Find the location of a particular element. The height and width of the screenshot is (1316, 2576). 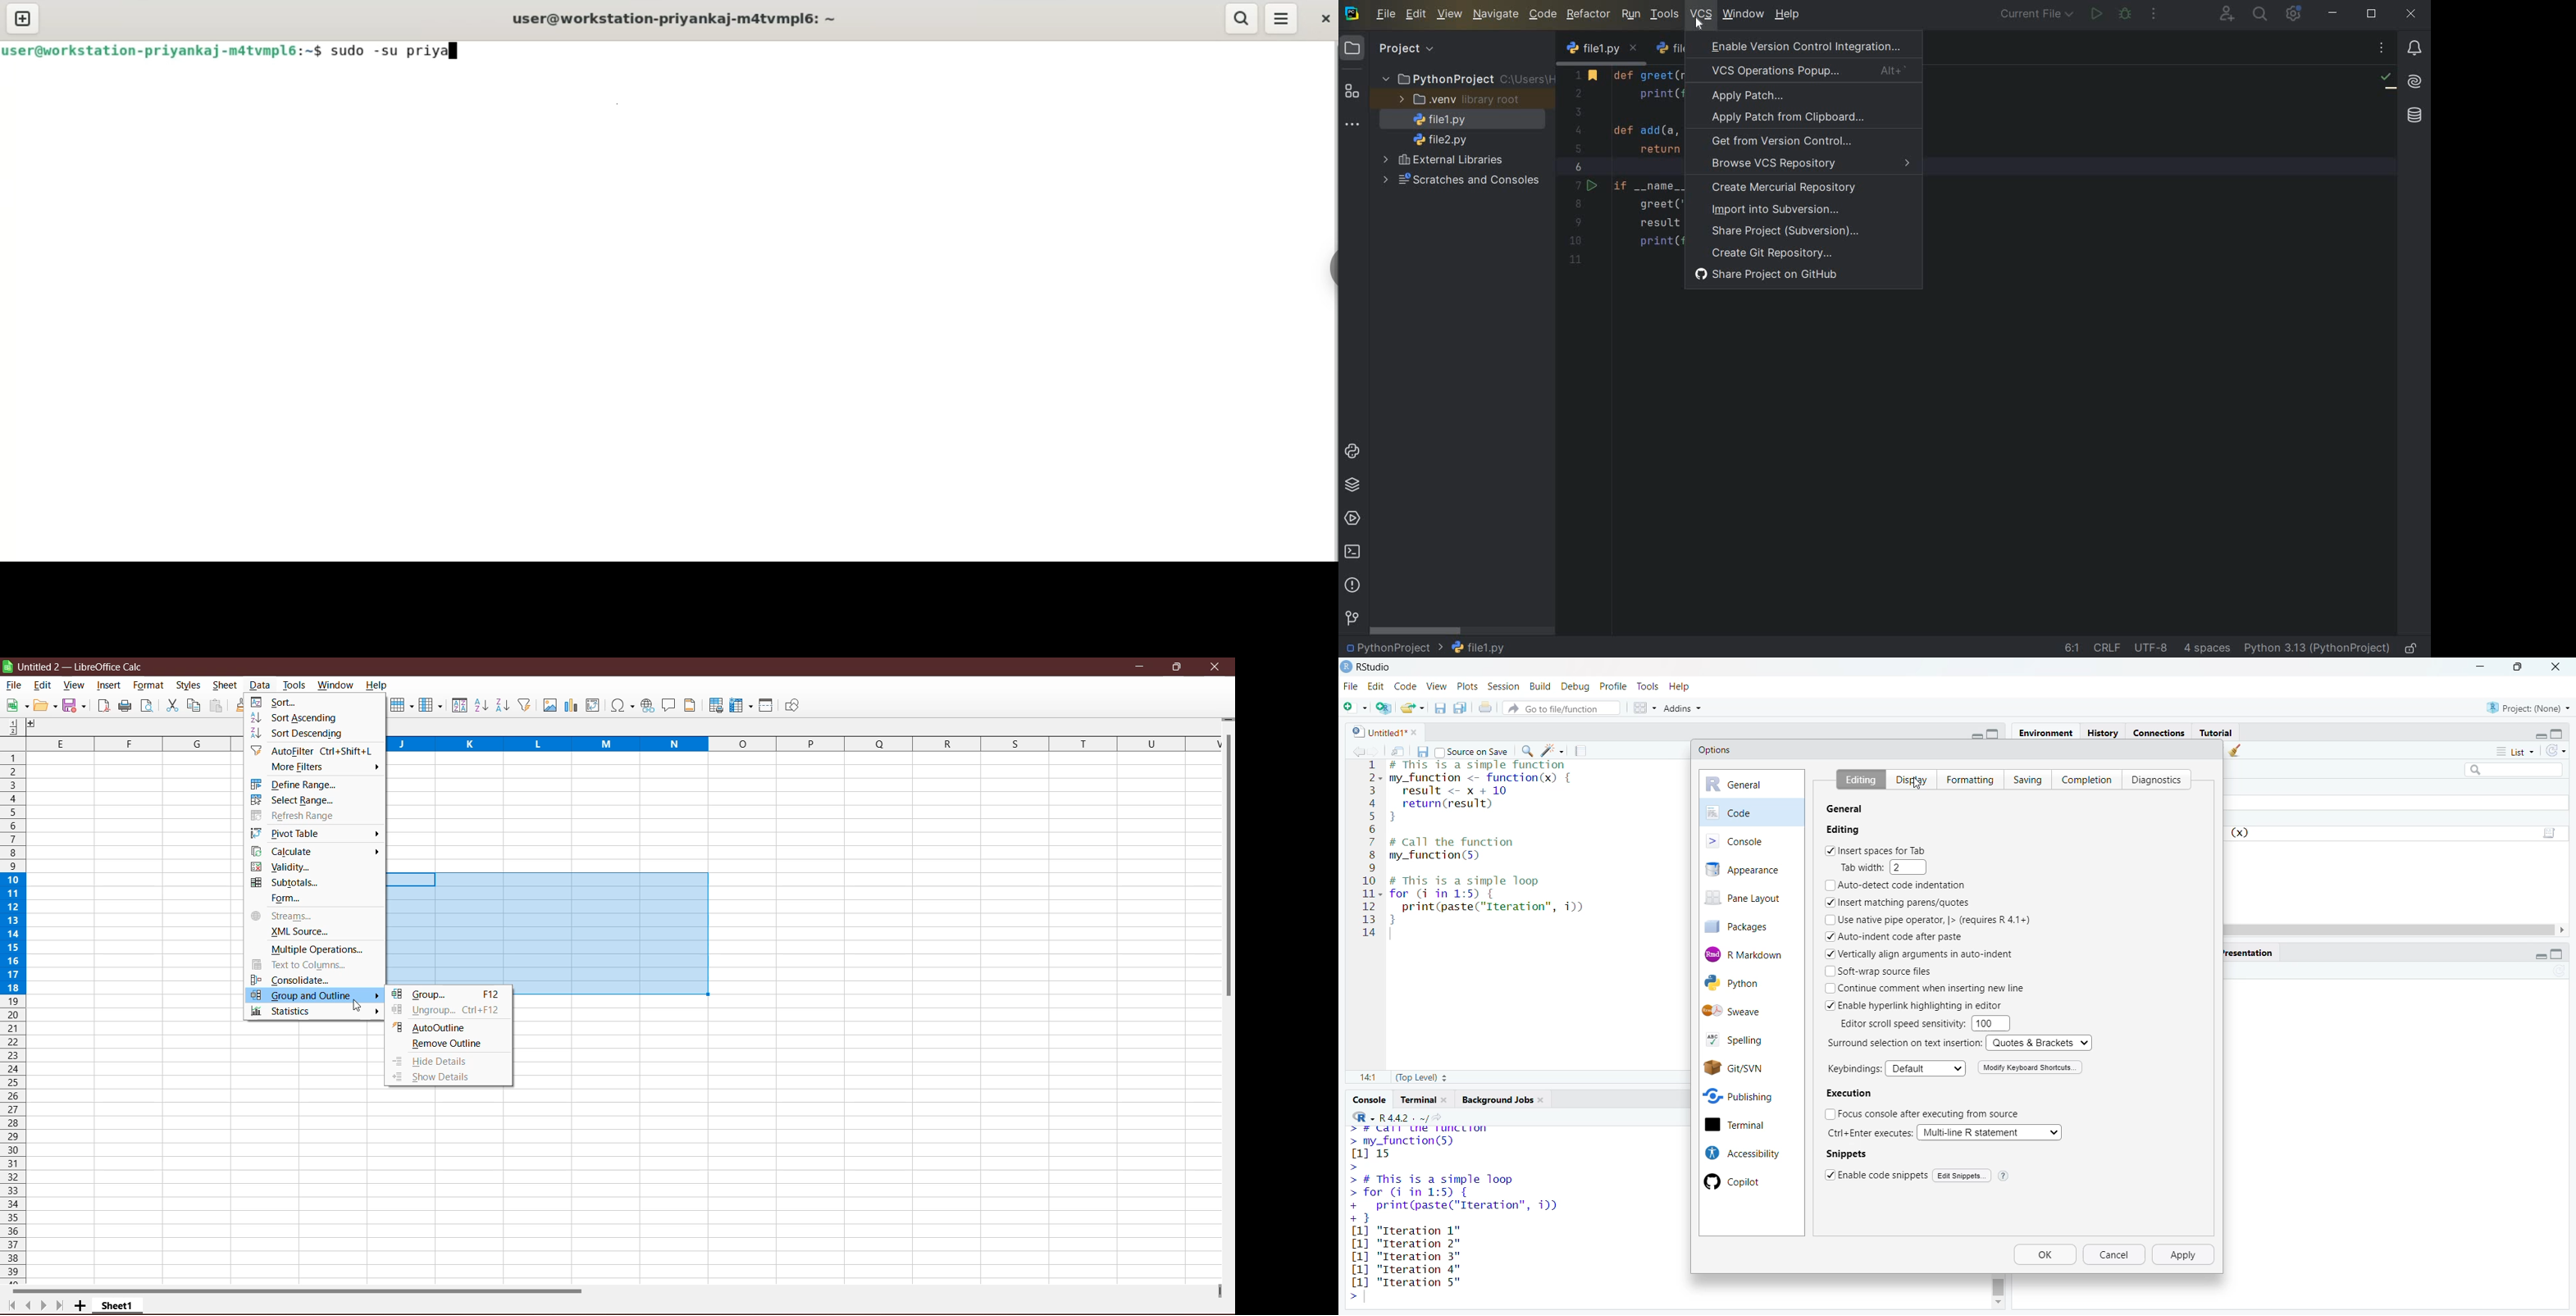

[1] "Iteration 2" is located at coordinates (1409, 1243).